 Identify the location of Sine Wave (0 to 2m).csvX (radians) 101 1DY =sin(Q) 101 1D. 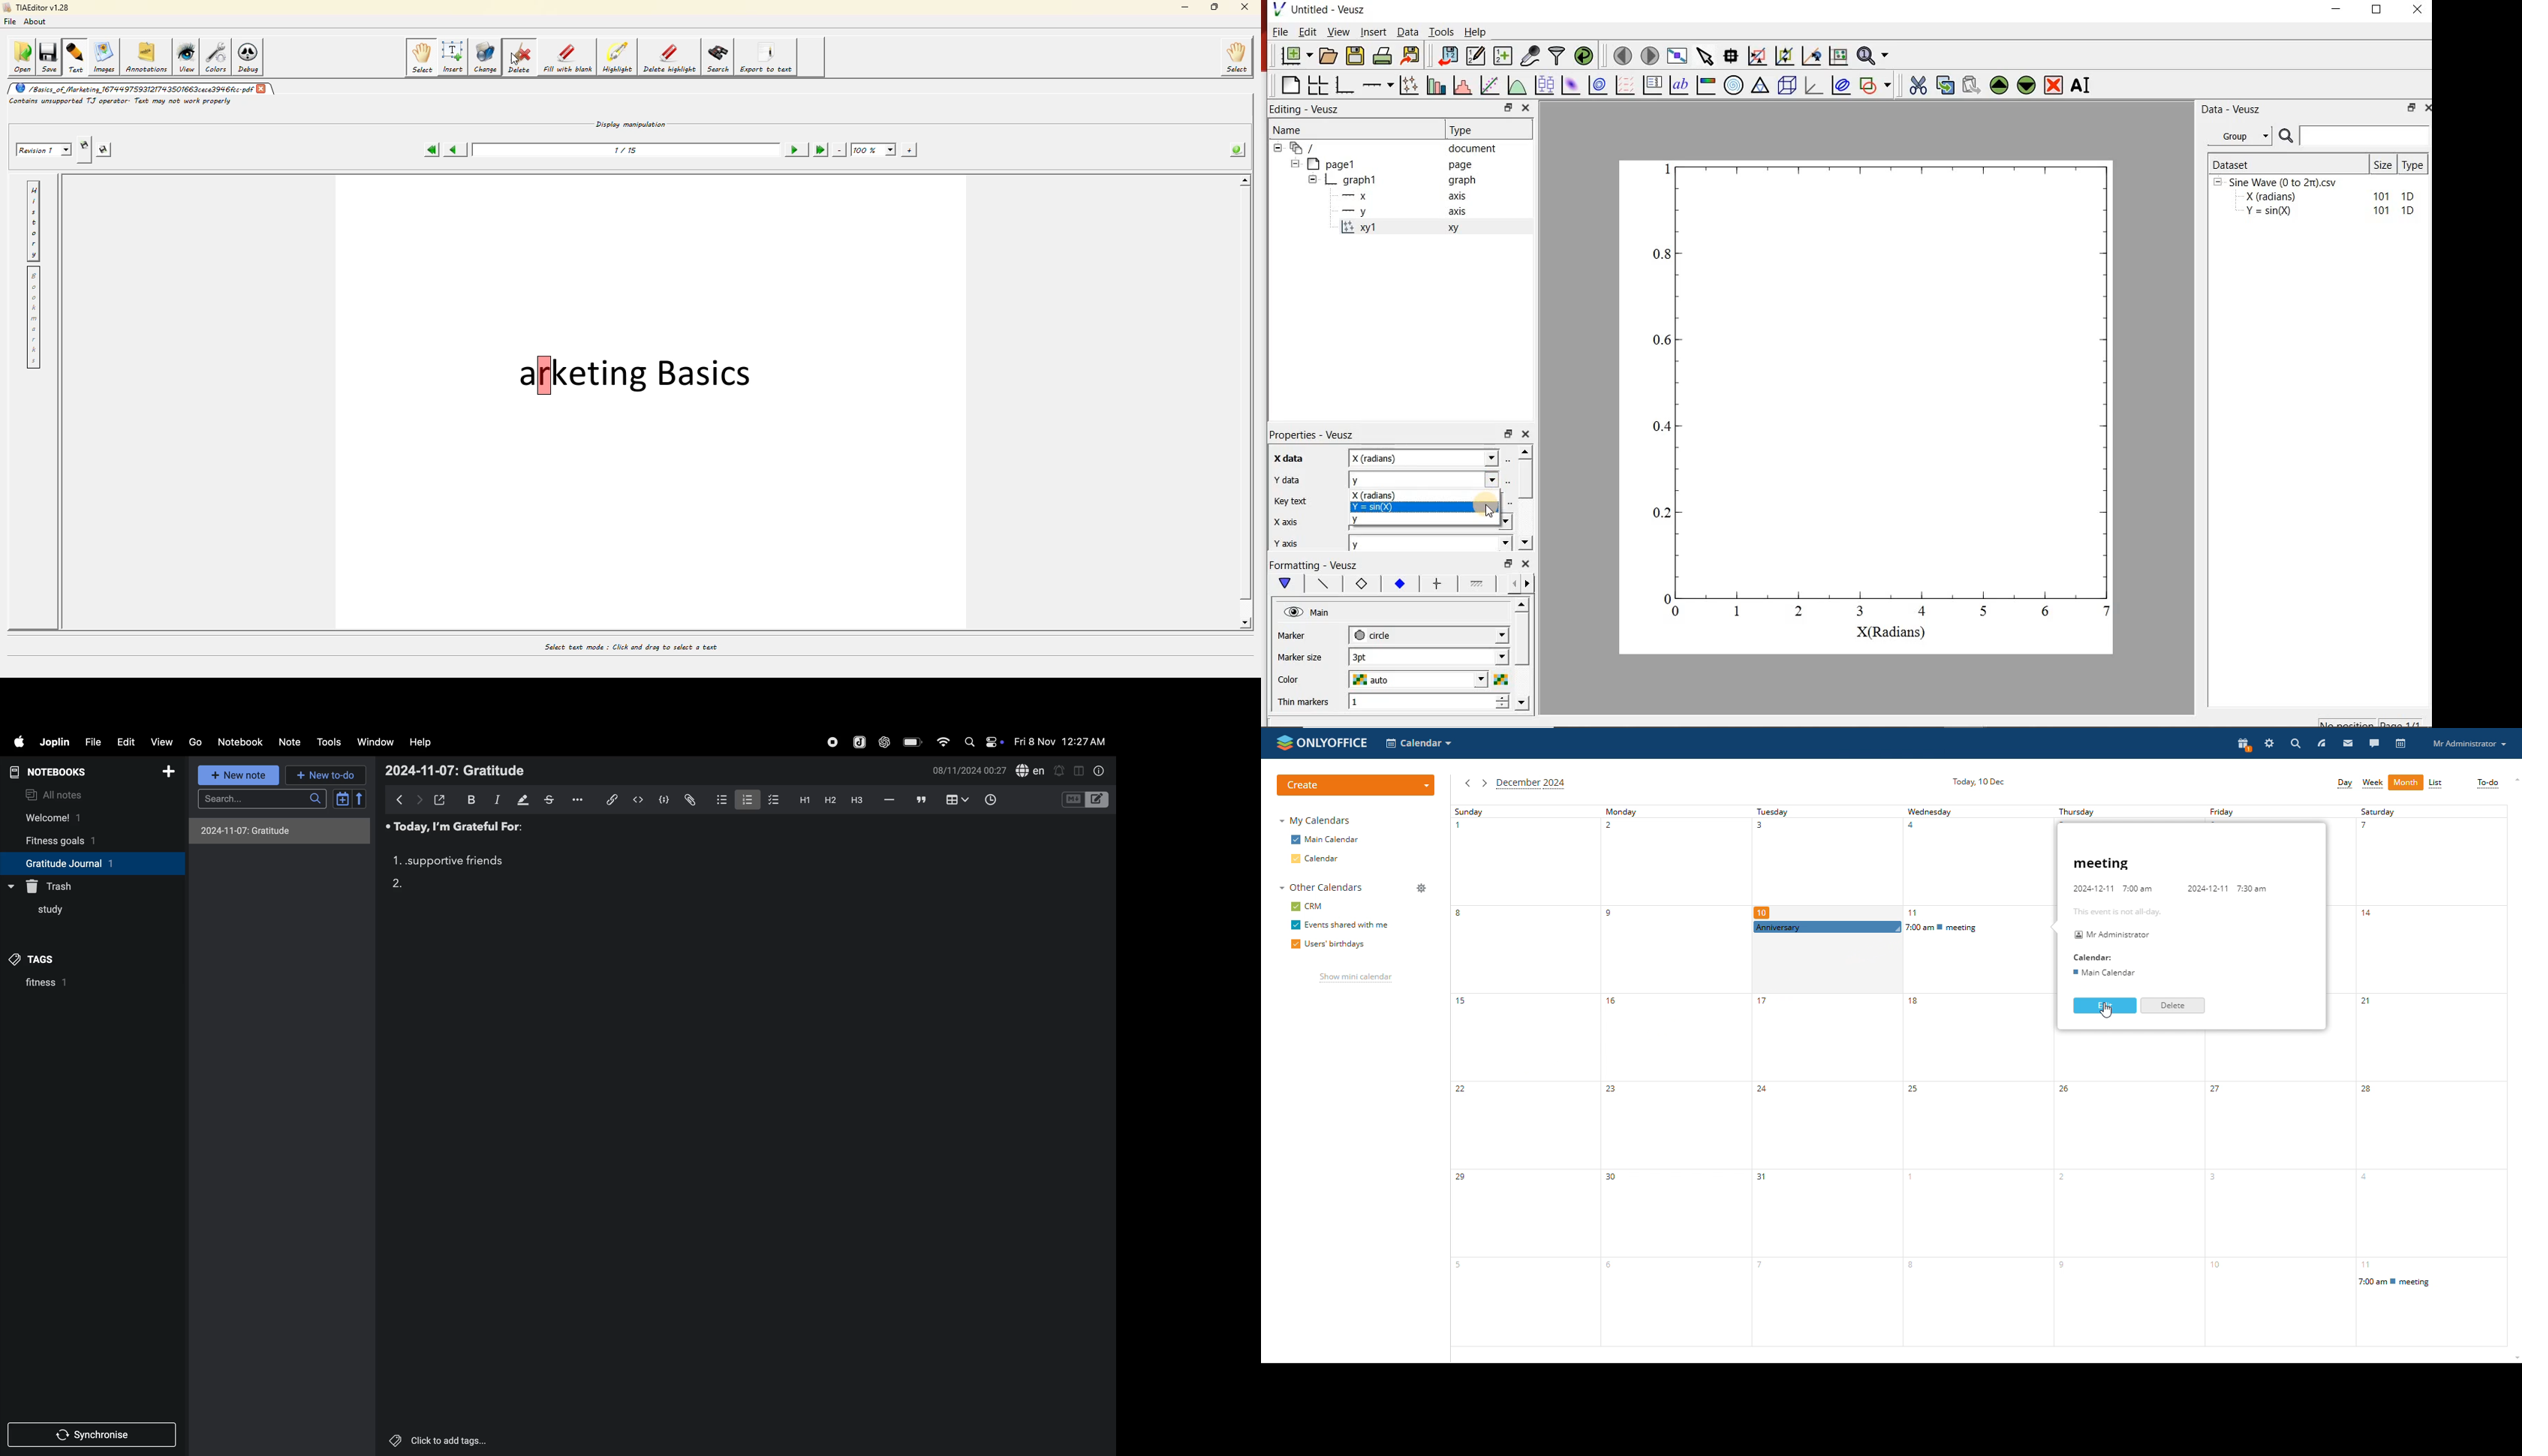
(2316, 200).